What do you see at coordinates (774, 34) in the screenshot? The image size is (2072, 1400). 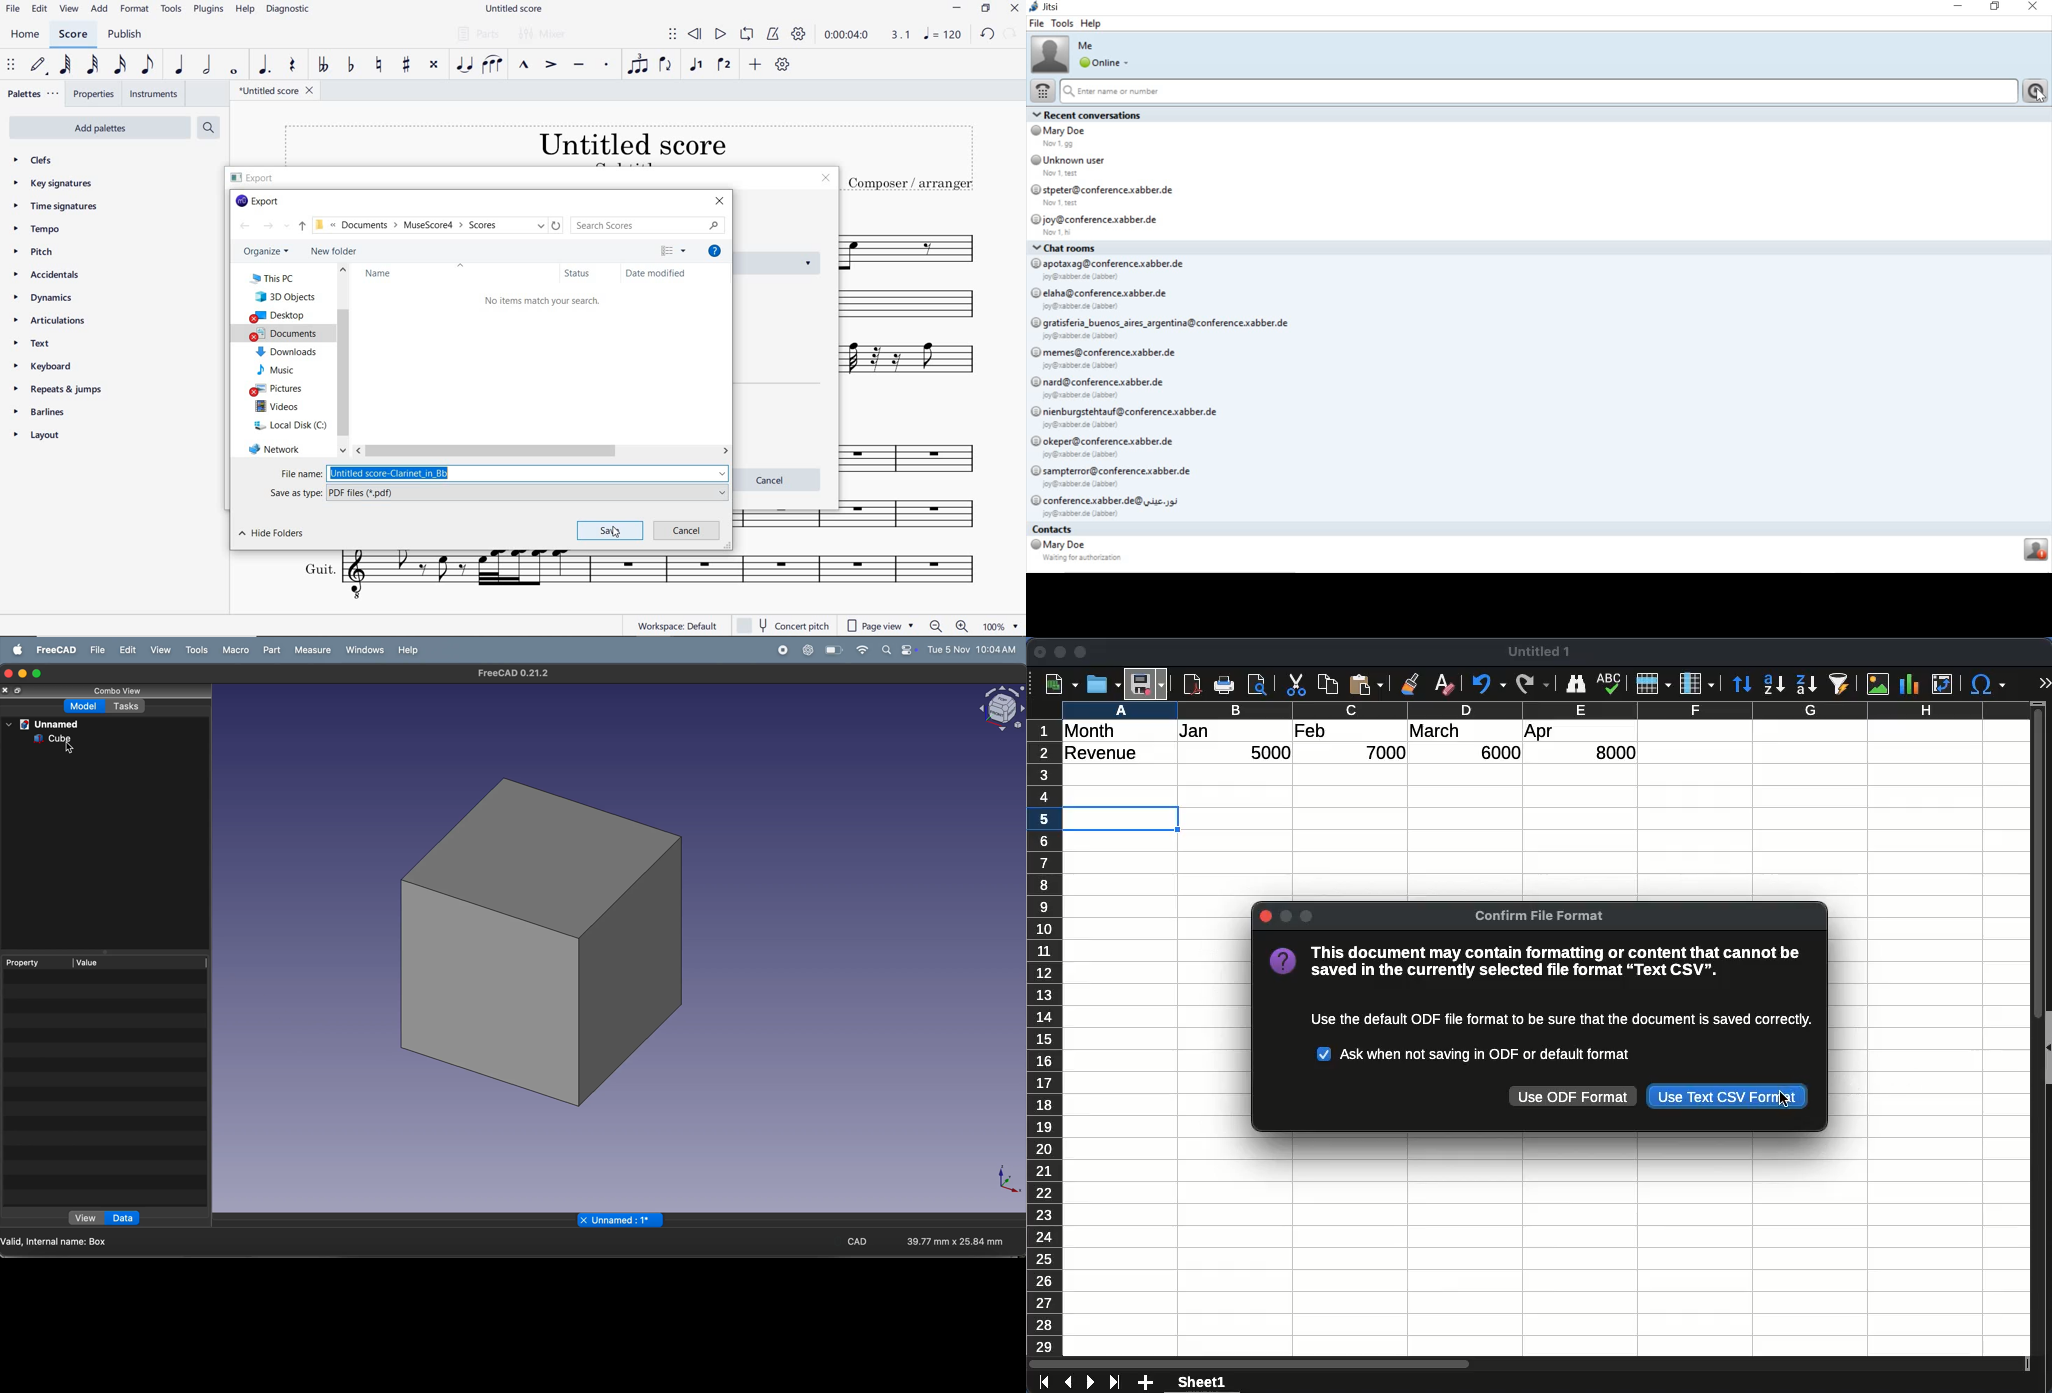 I see `METRONOME` at bounding box center [774, 34].